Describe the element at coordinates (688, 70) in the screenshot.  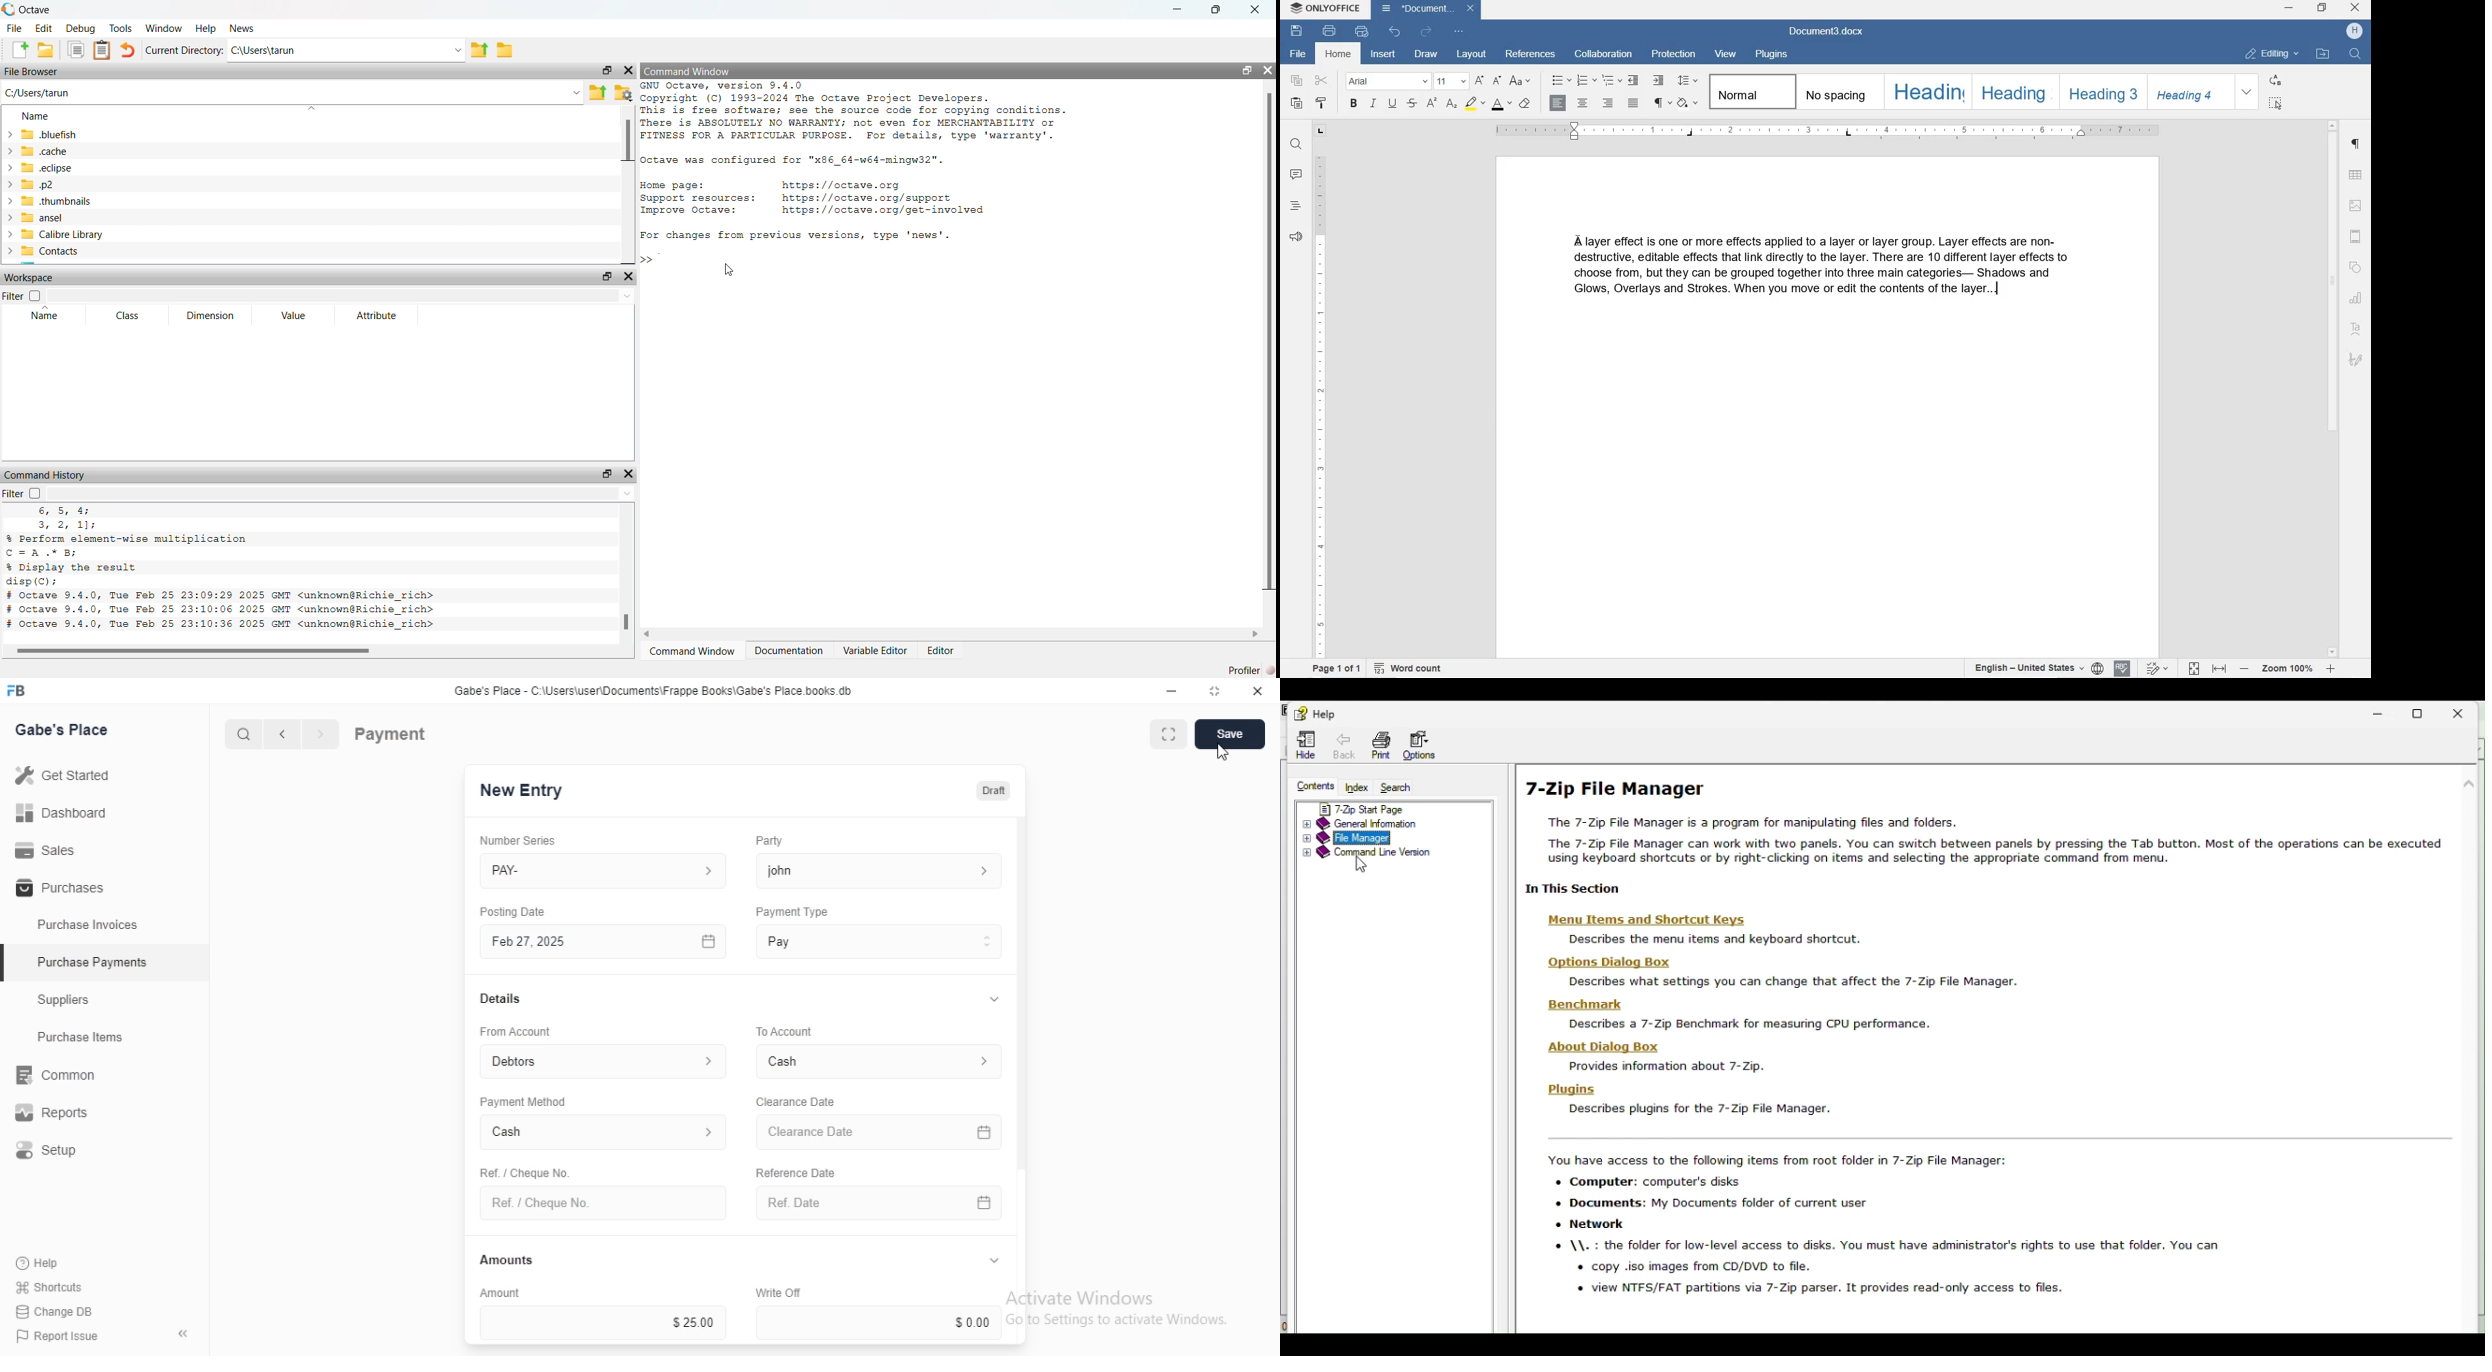
I see `Command Window` at that location.